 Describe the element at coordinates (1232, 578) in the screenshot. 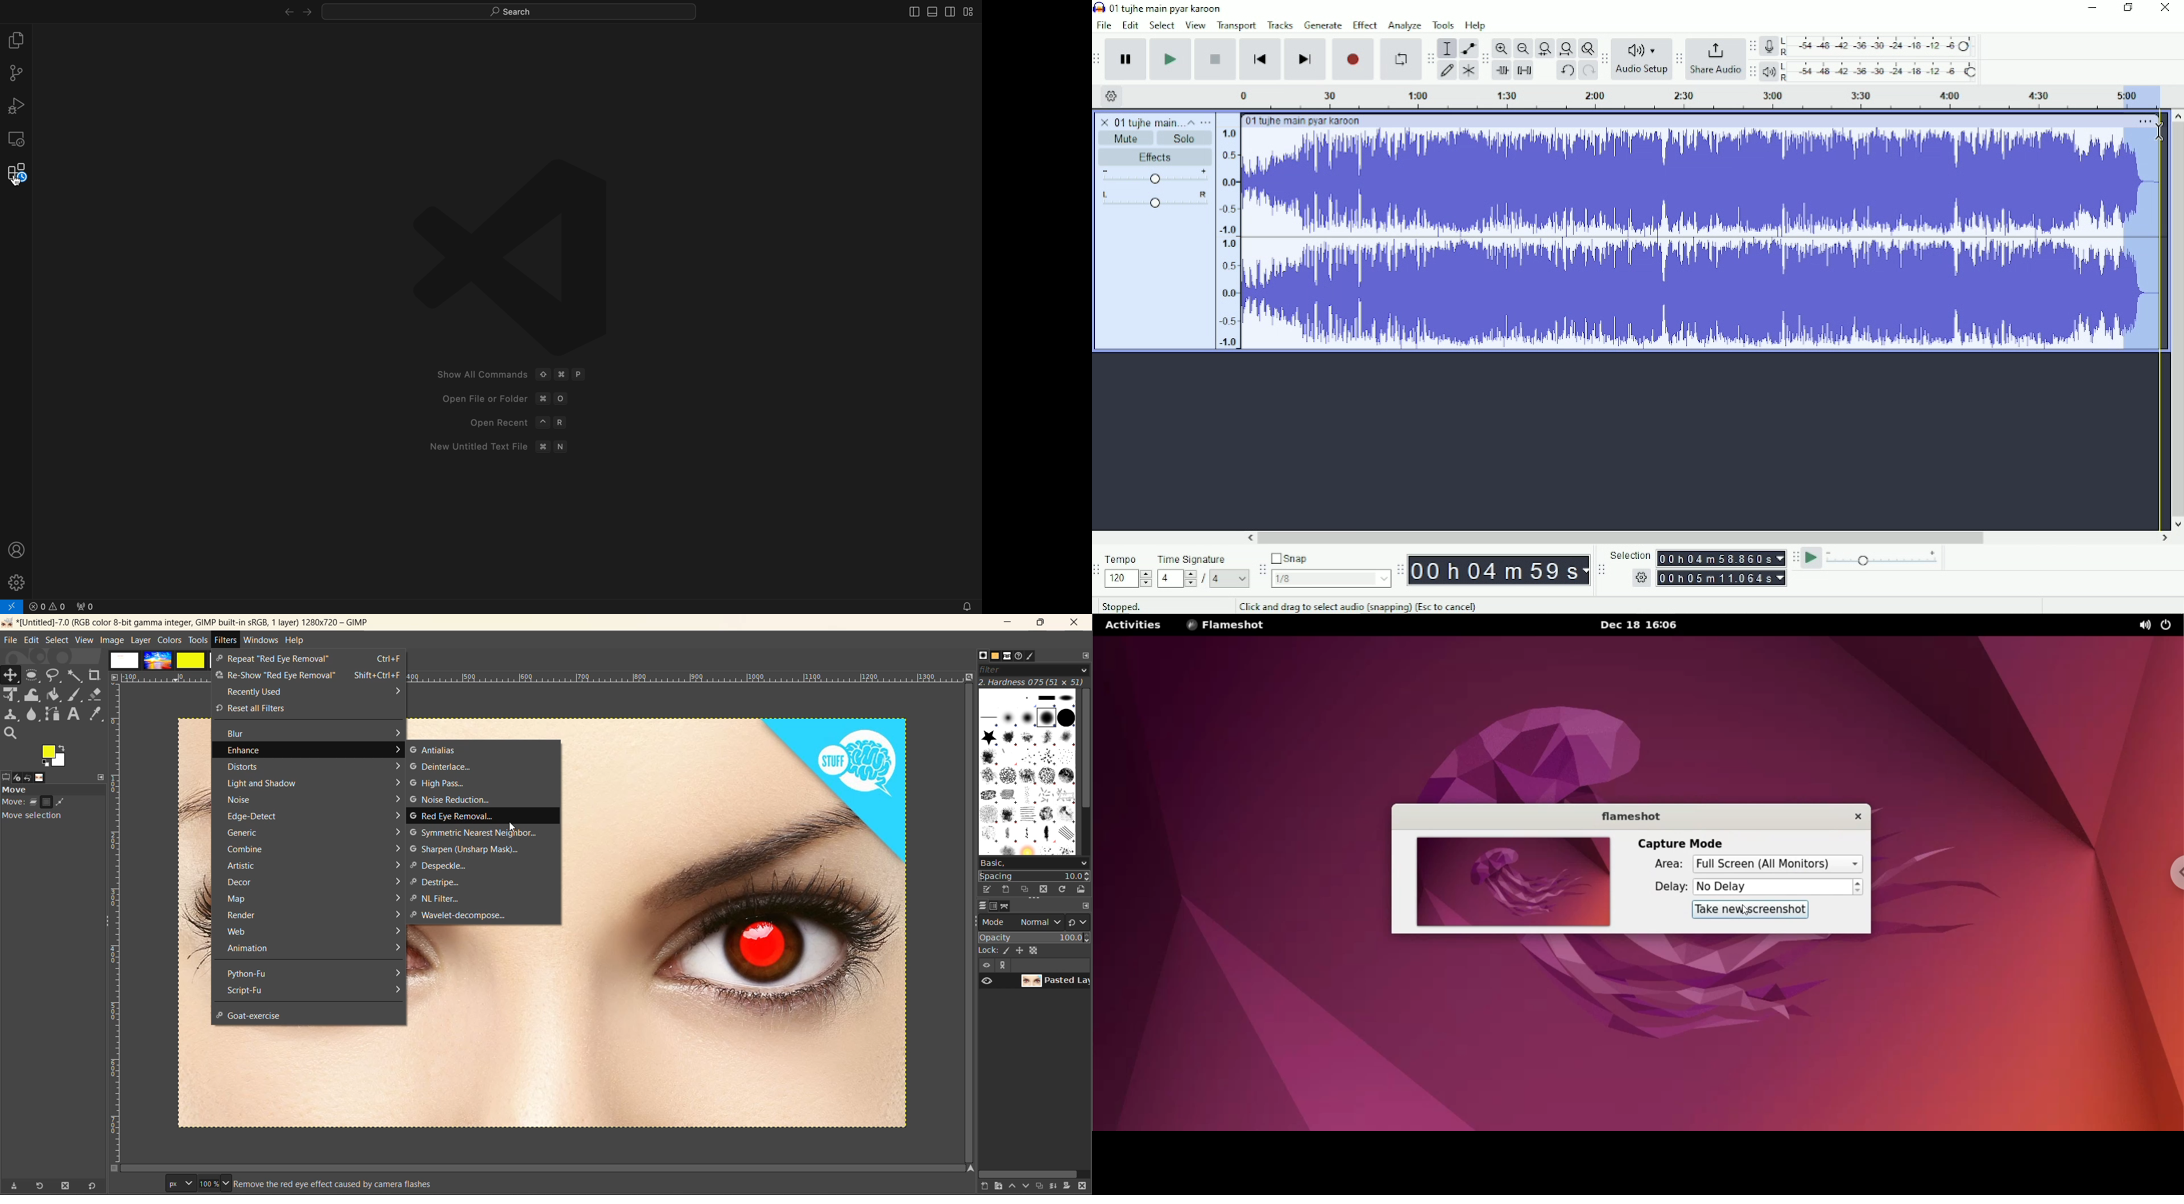

I see `4` at that location.